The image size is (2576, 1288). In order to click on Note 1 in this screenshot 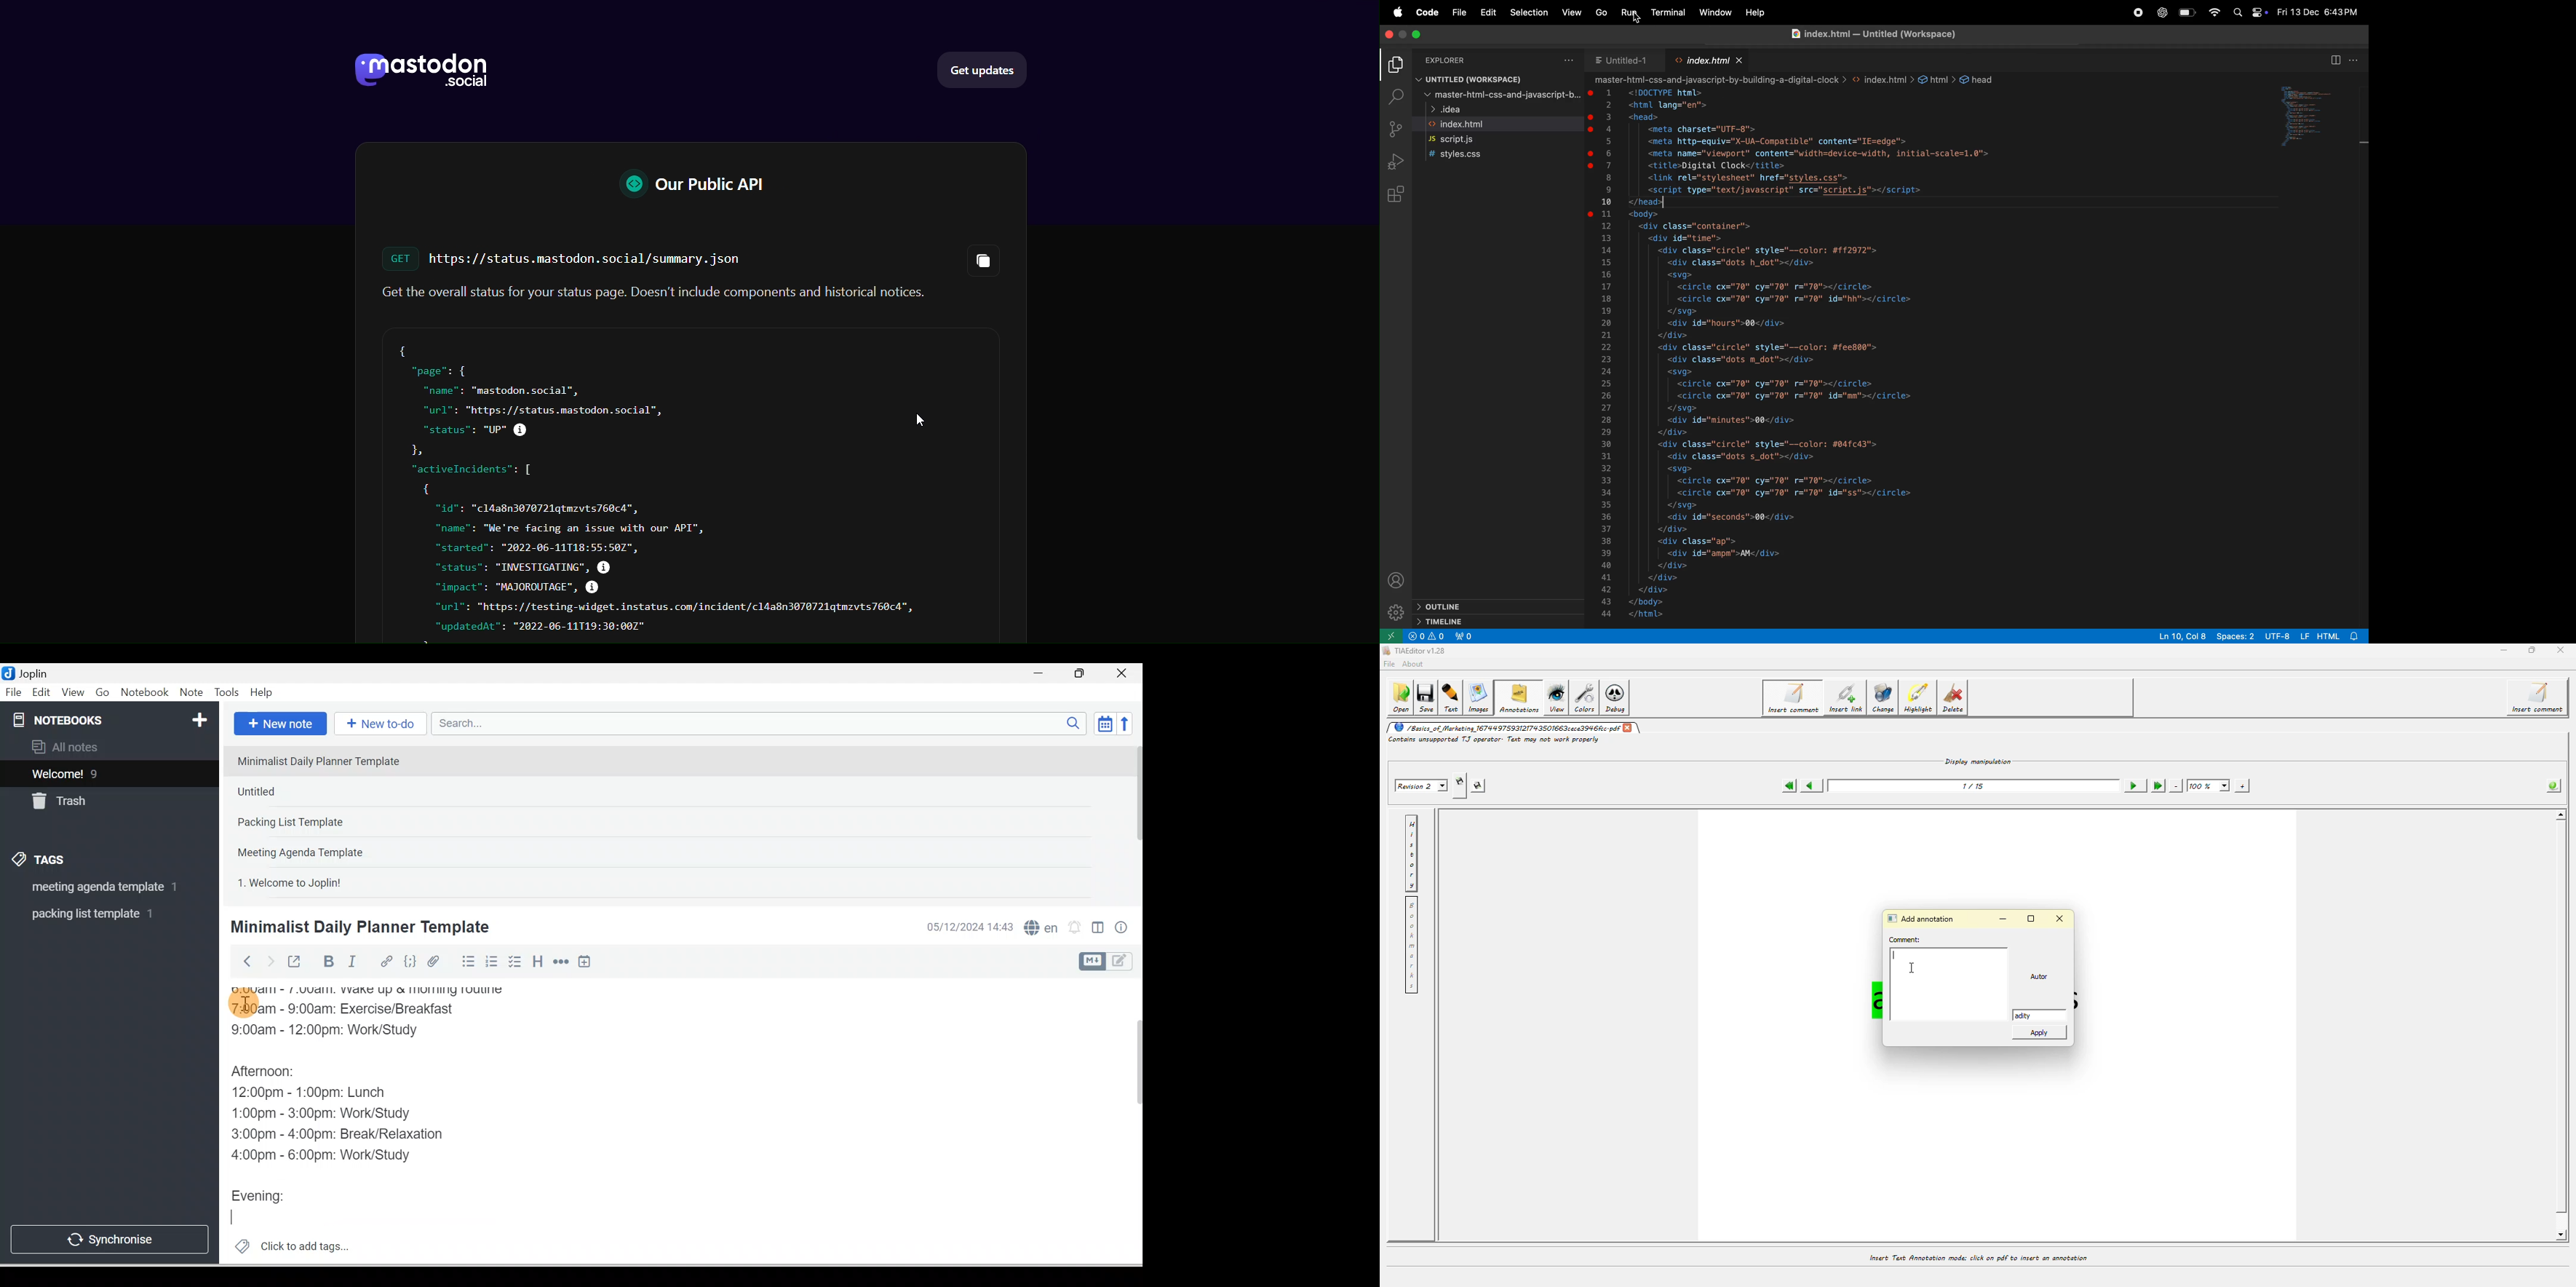, I will do `click(327, 760)`.